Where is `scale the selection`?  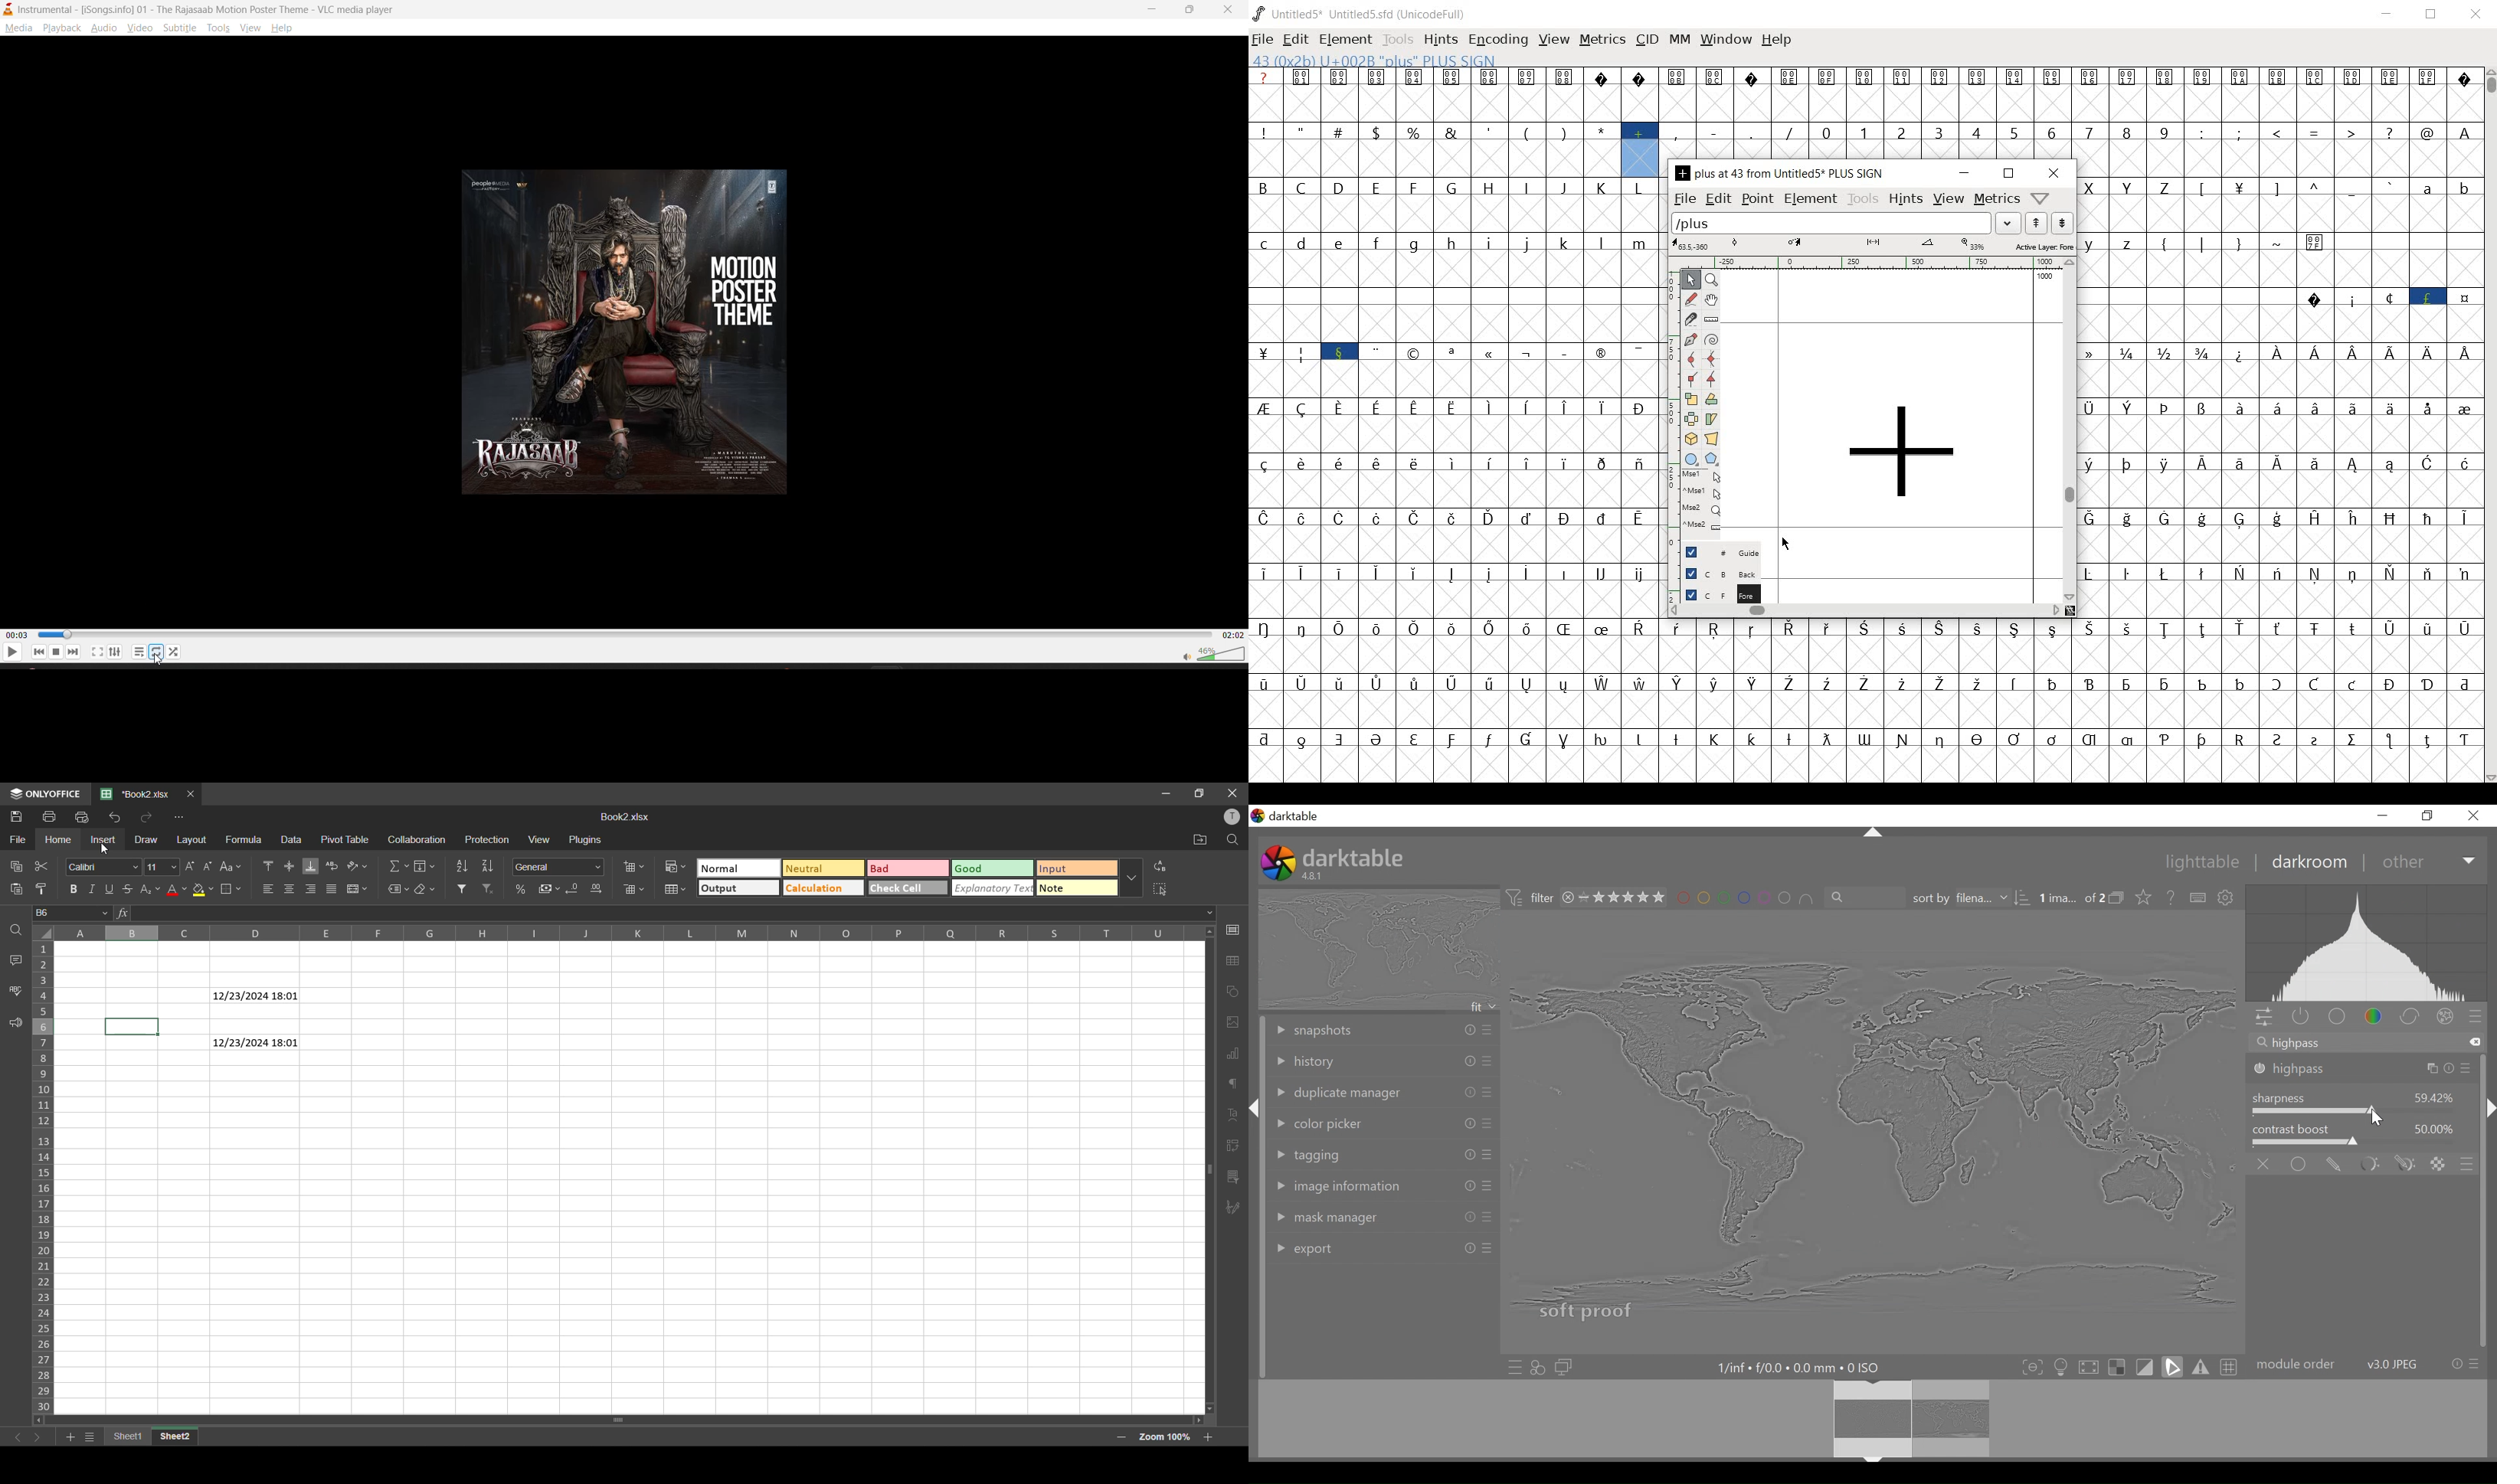
scale the selection is located at coordinates (1690, 399).